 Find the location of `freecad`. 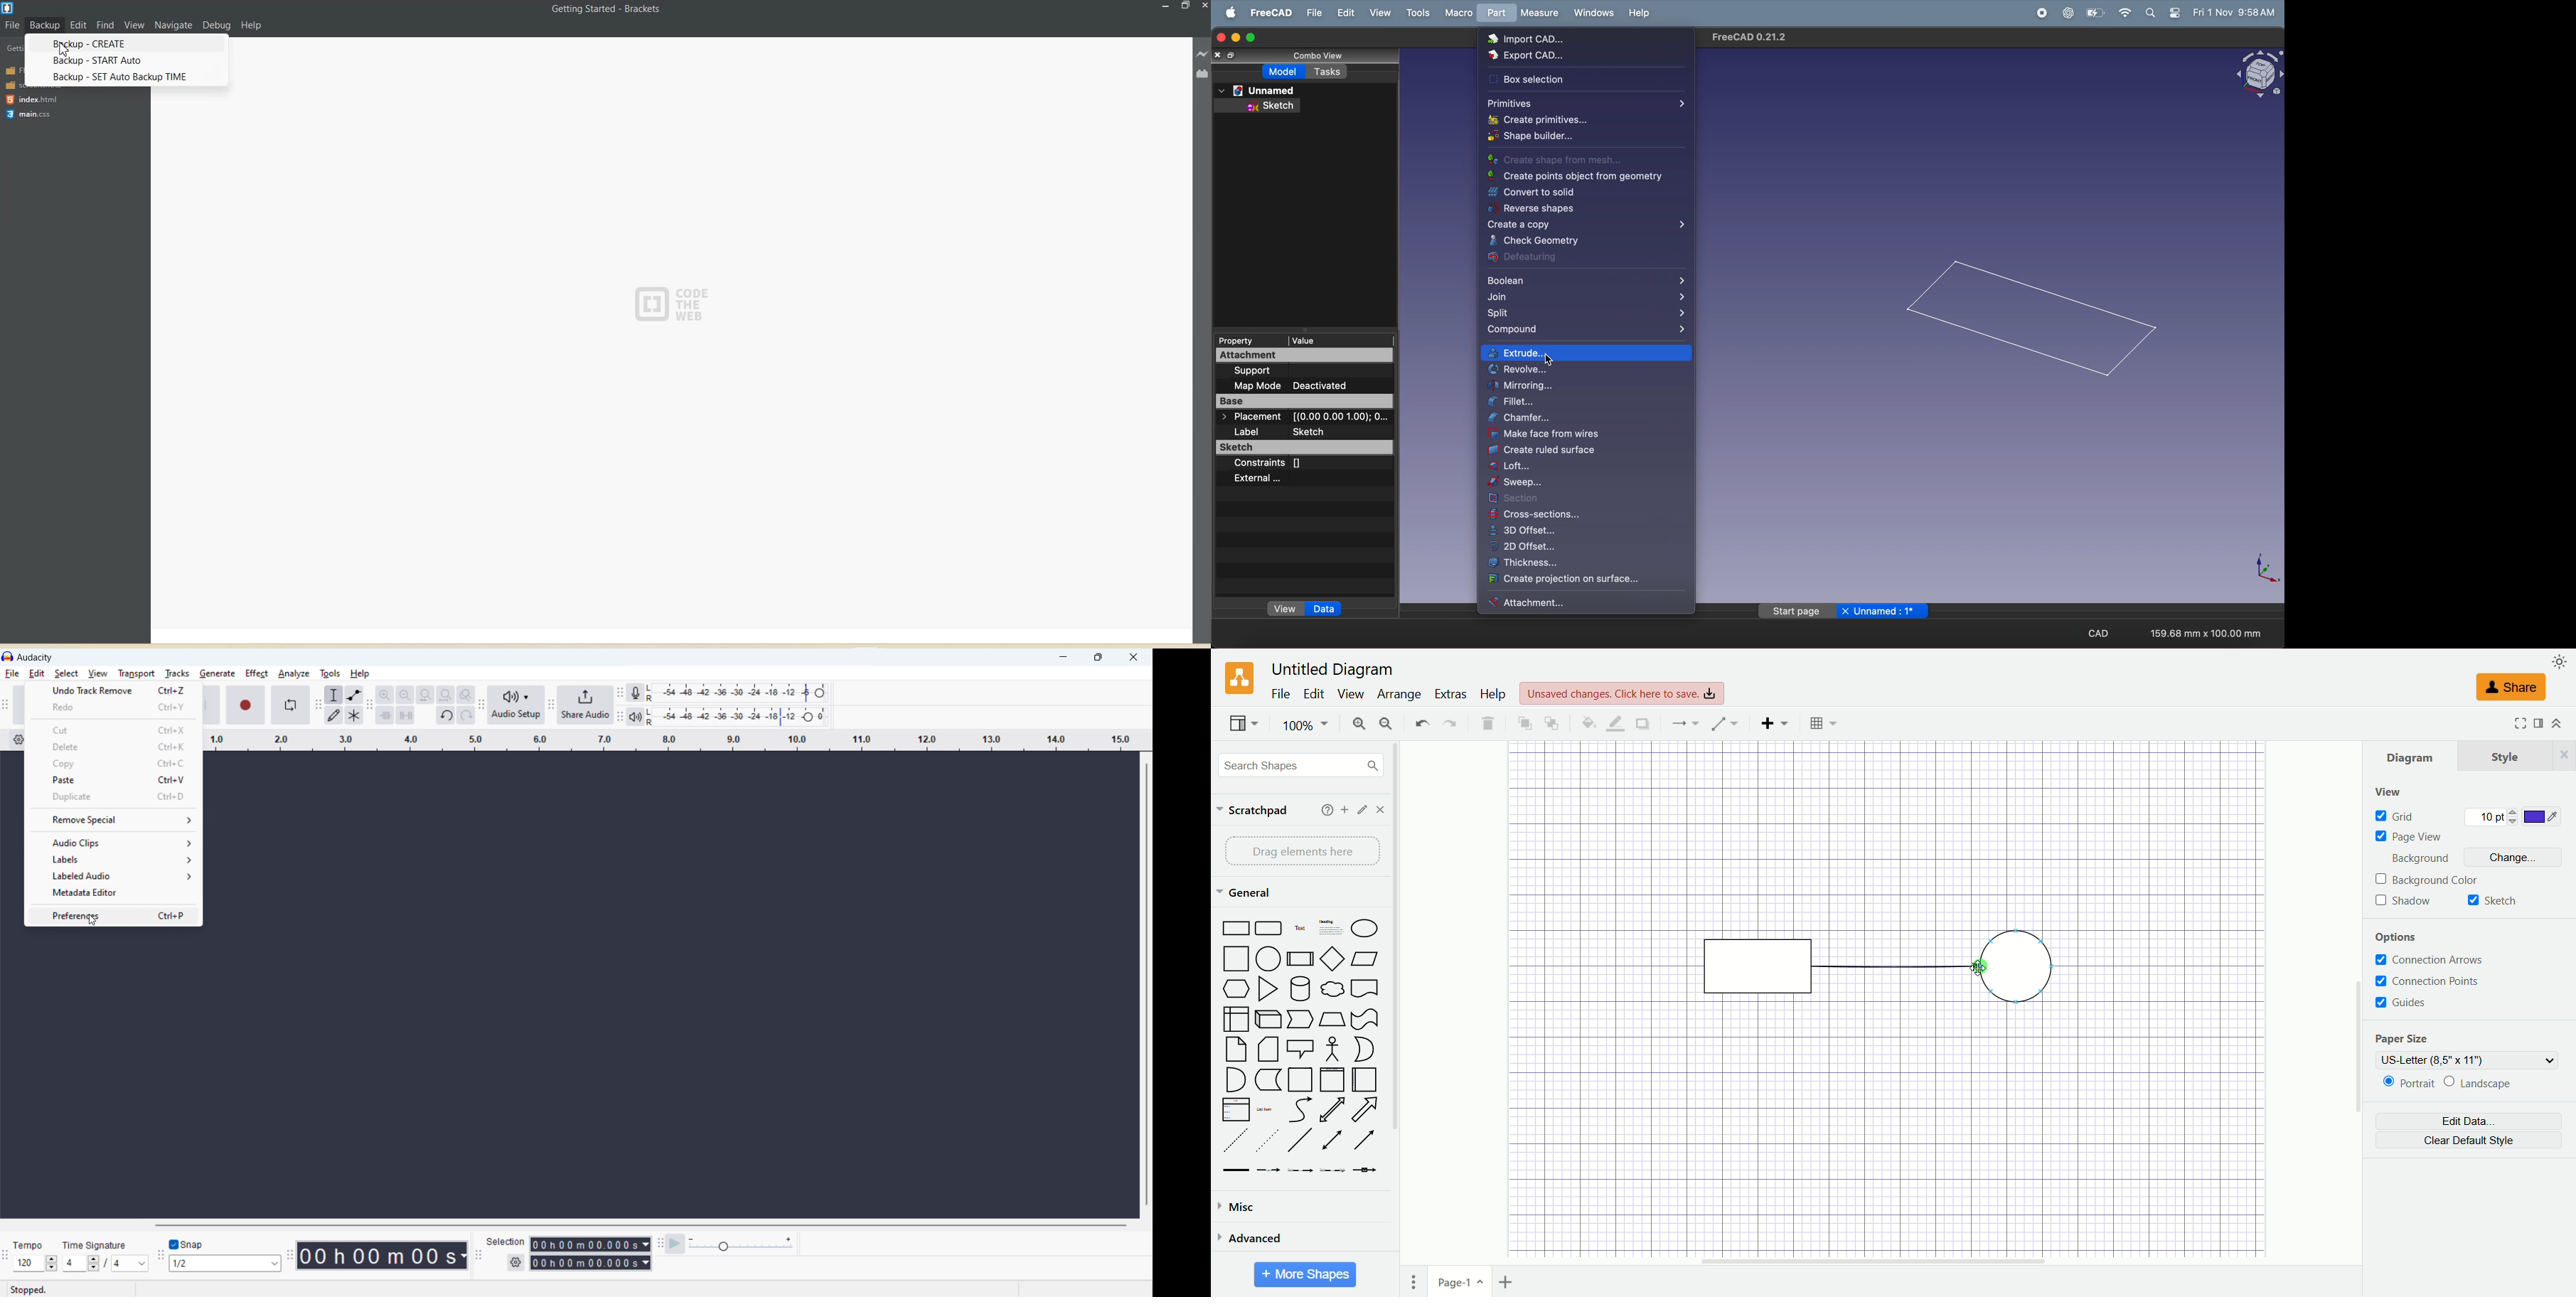

freecad is located at coordinates (1268, 12).